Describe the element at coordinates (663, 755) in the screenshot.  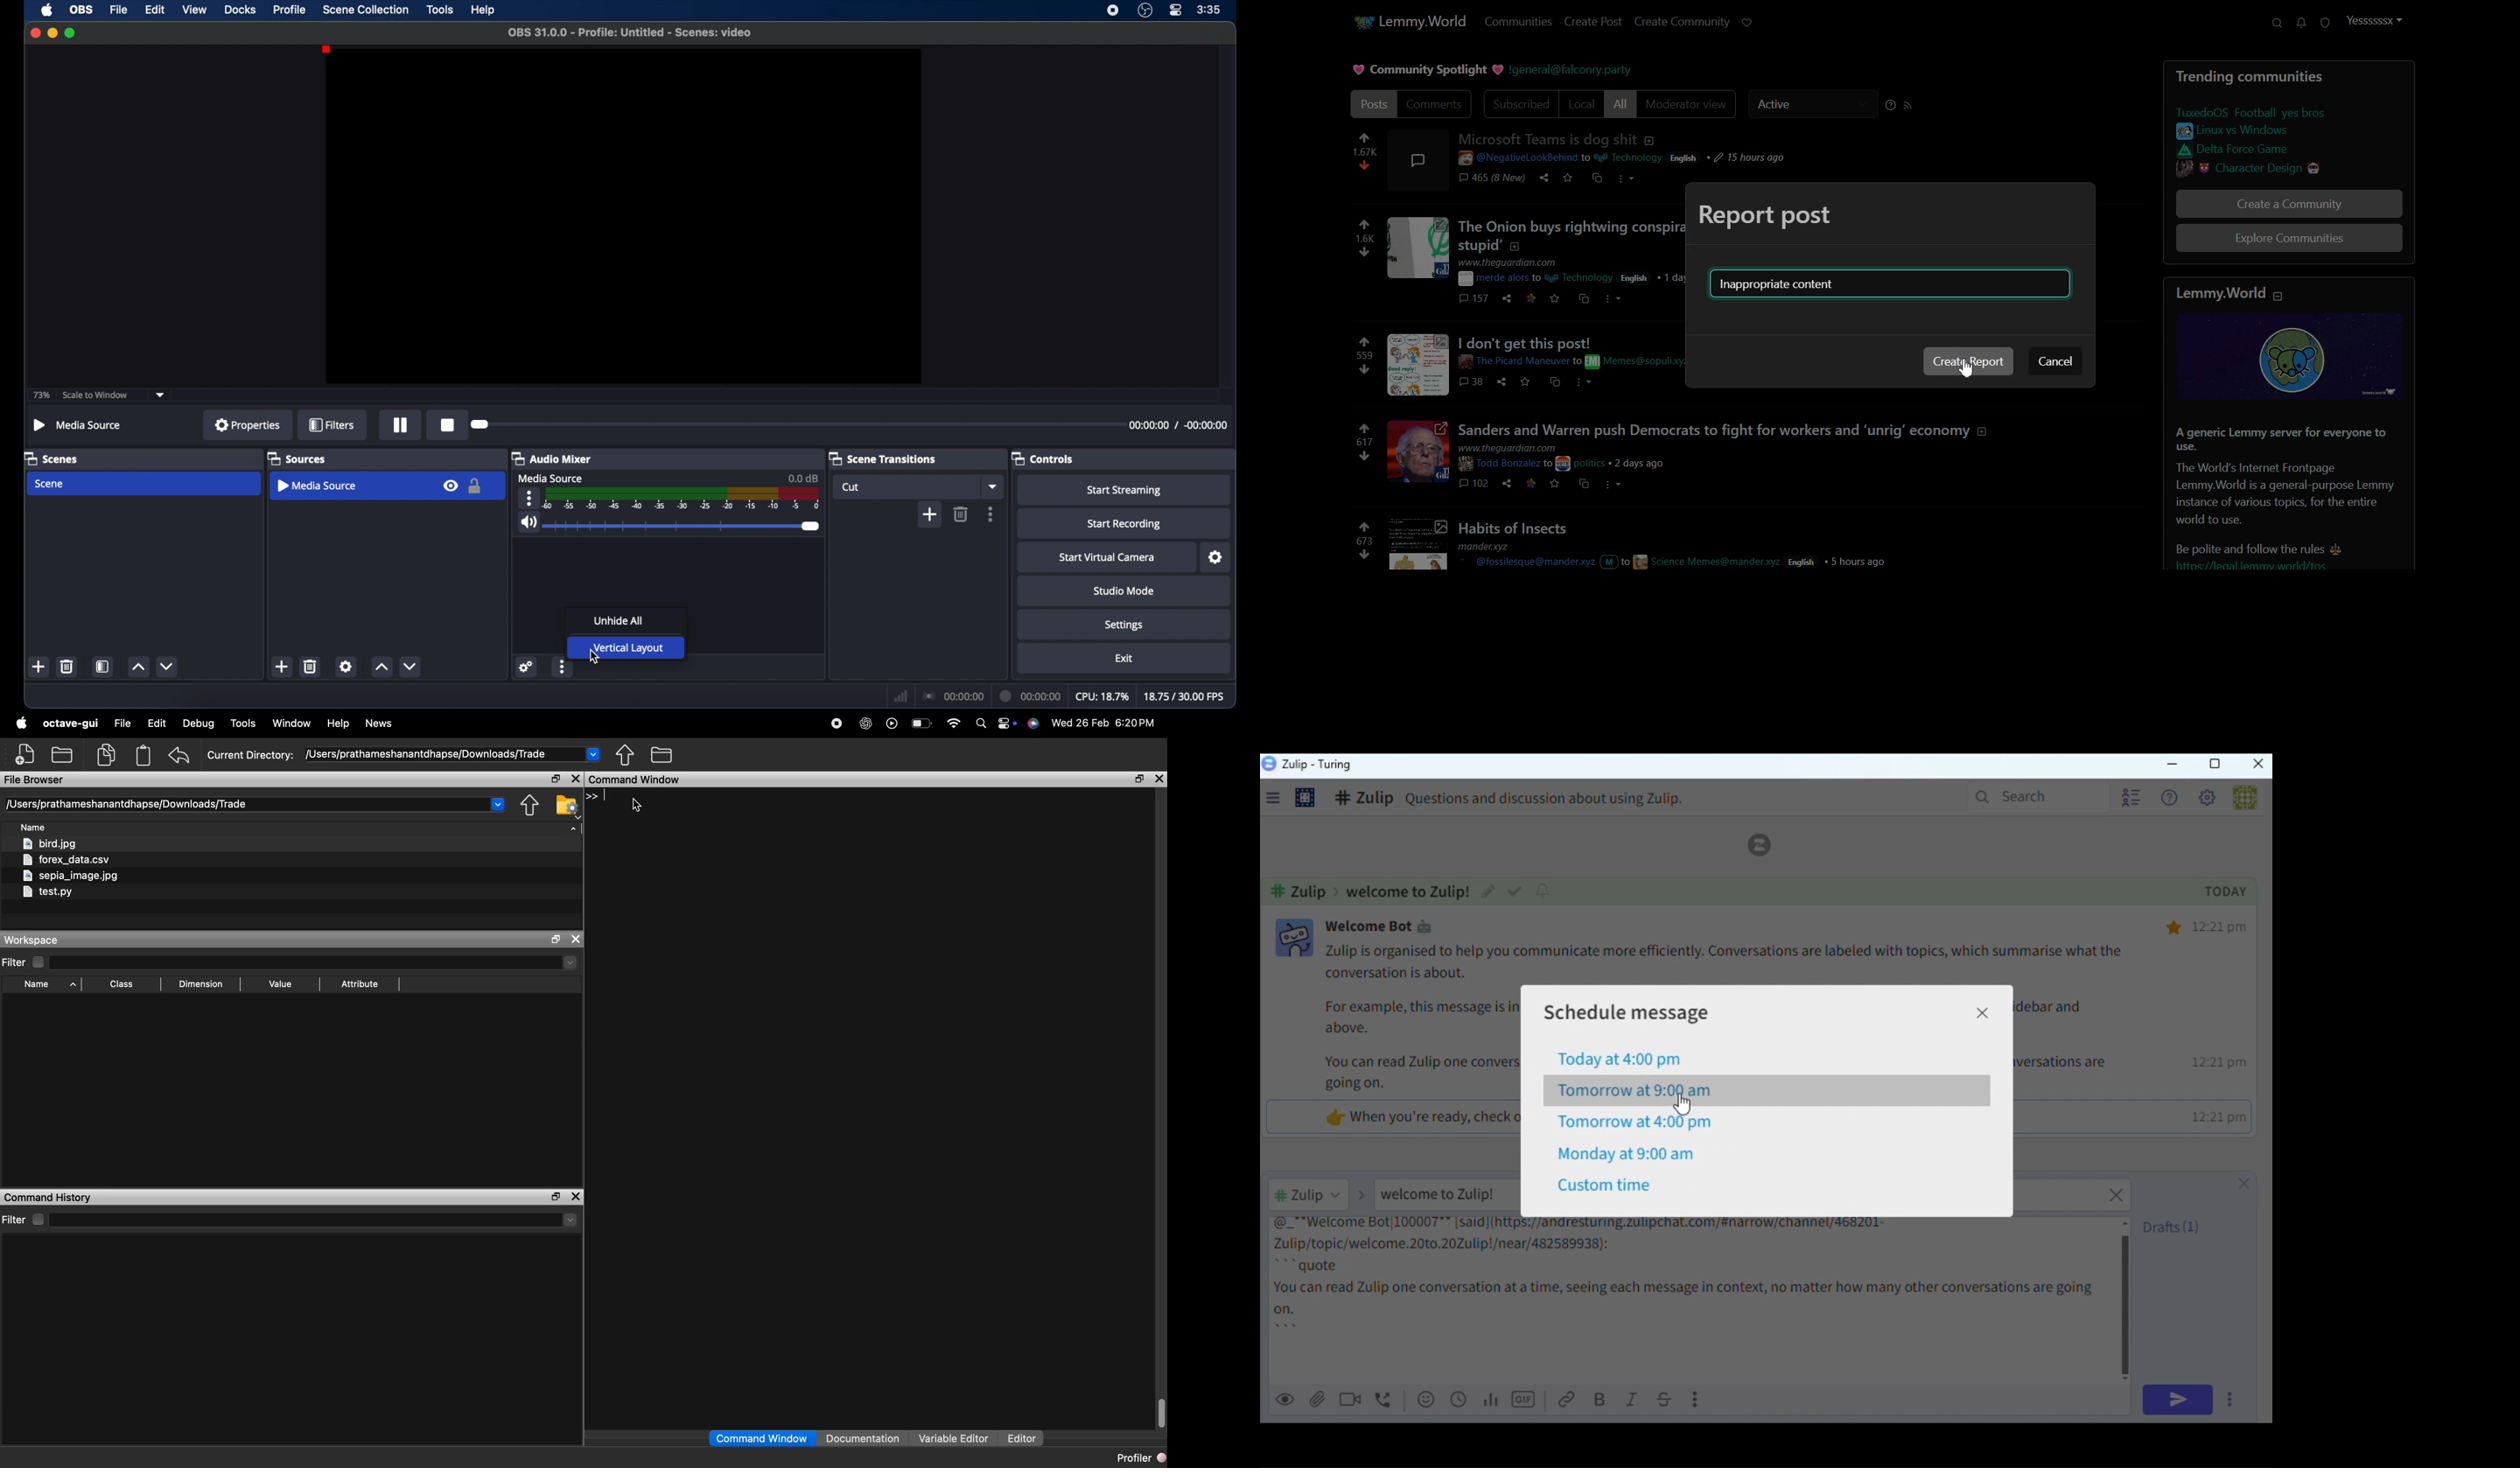
I see `Folder` at that location.